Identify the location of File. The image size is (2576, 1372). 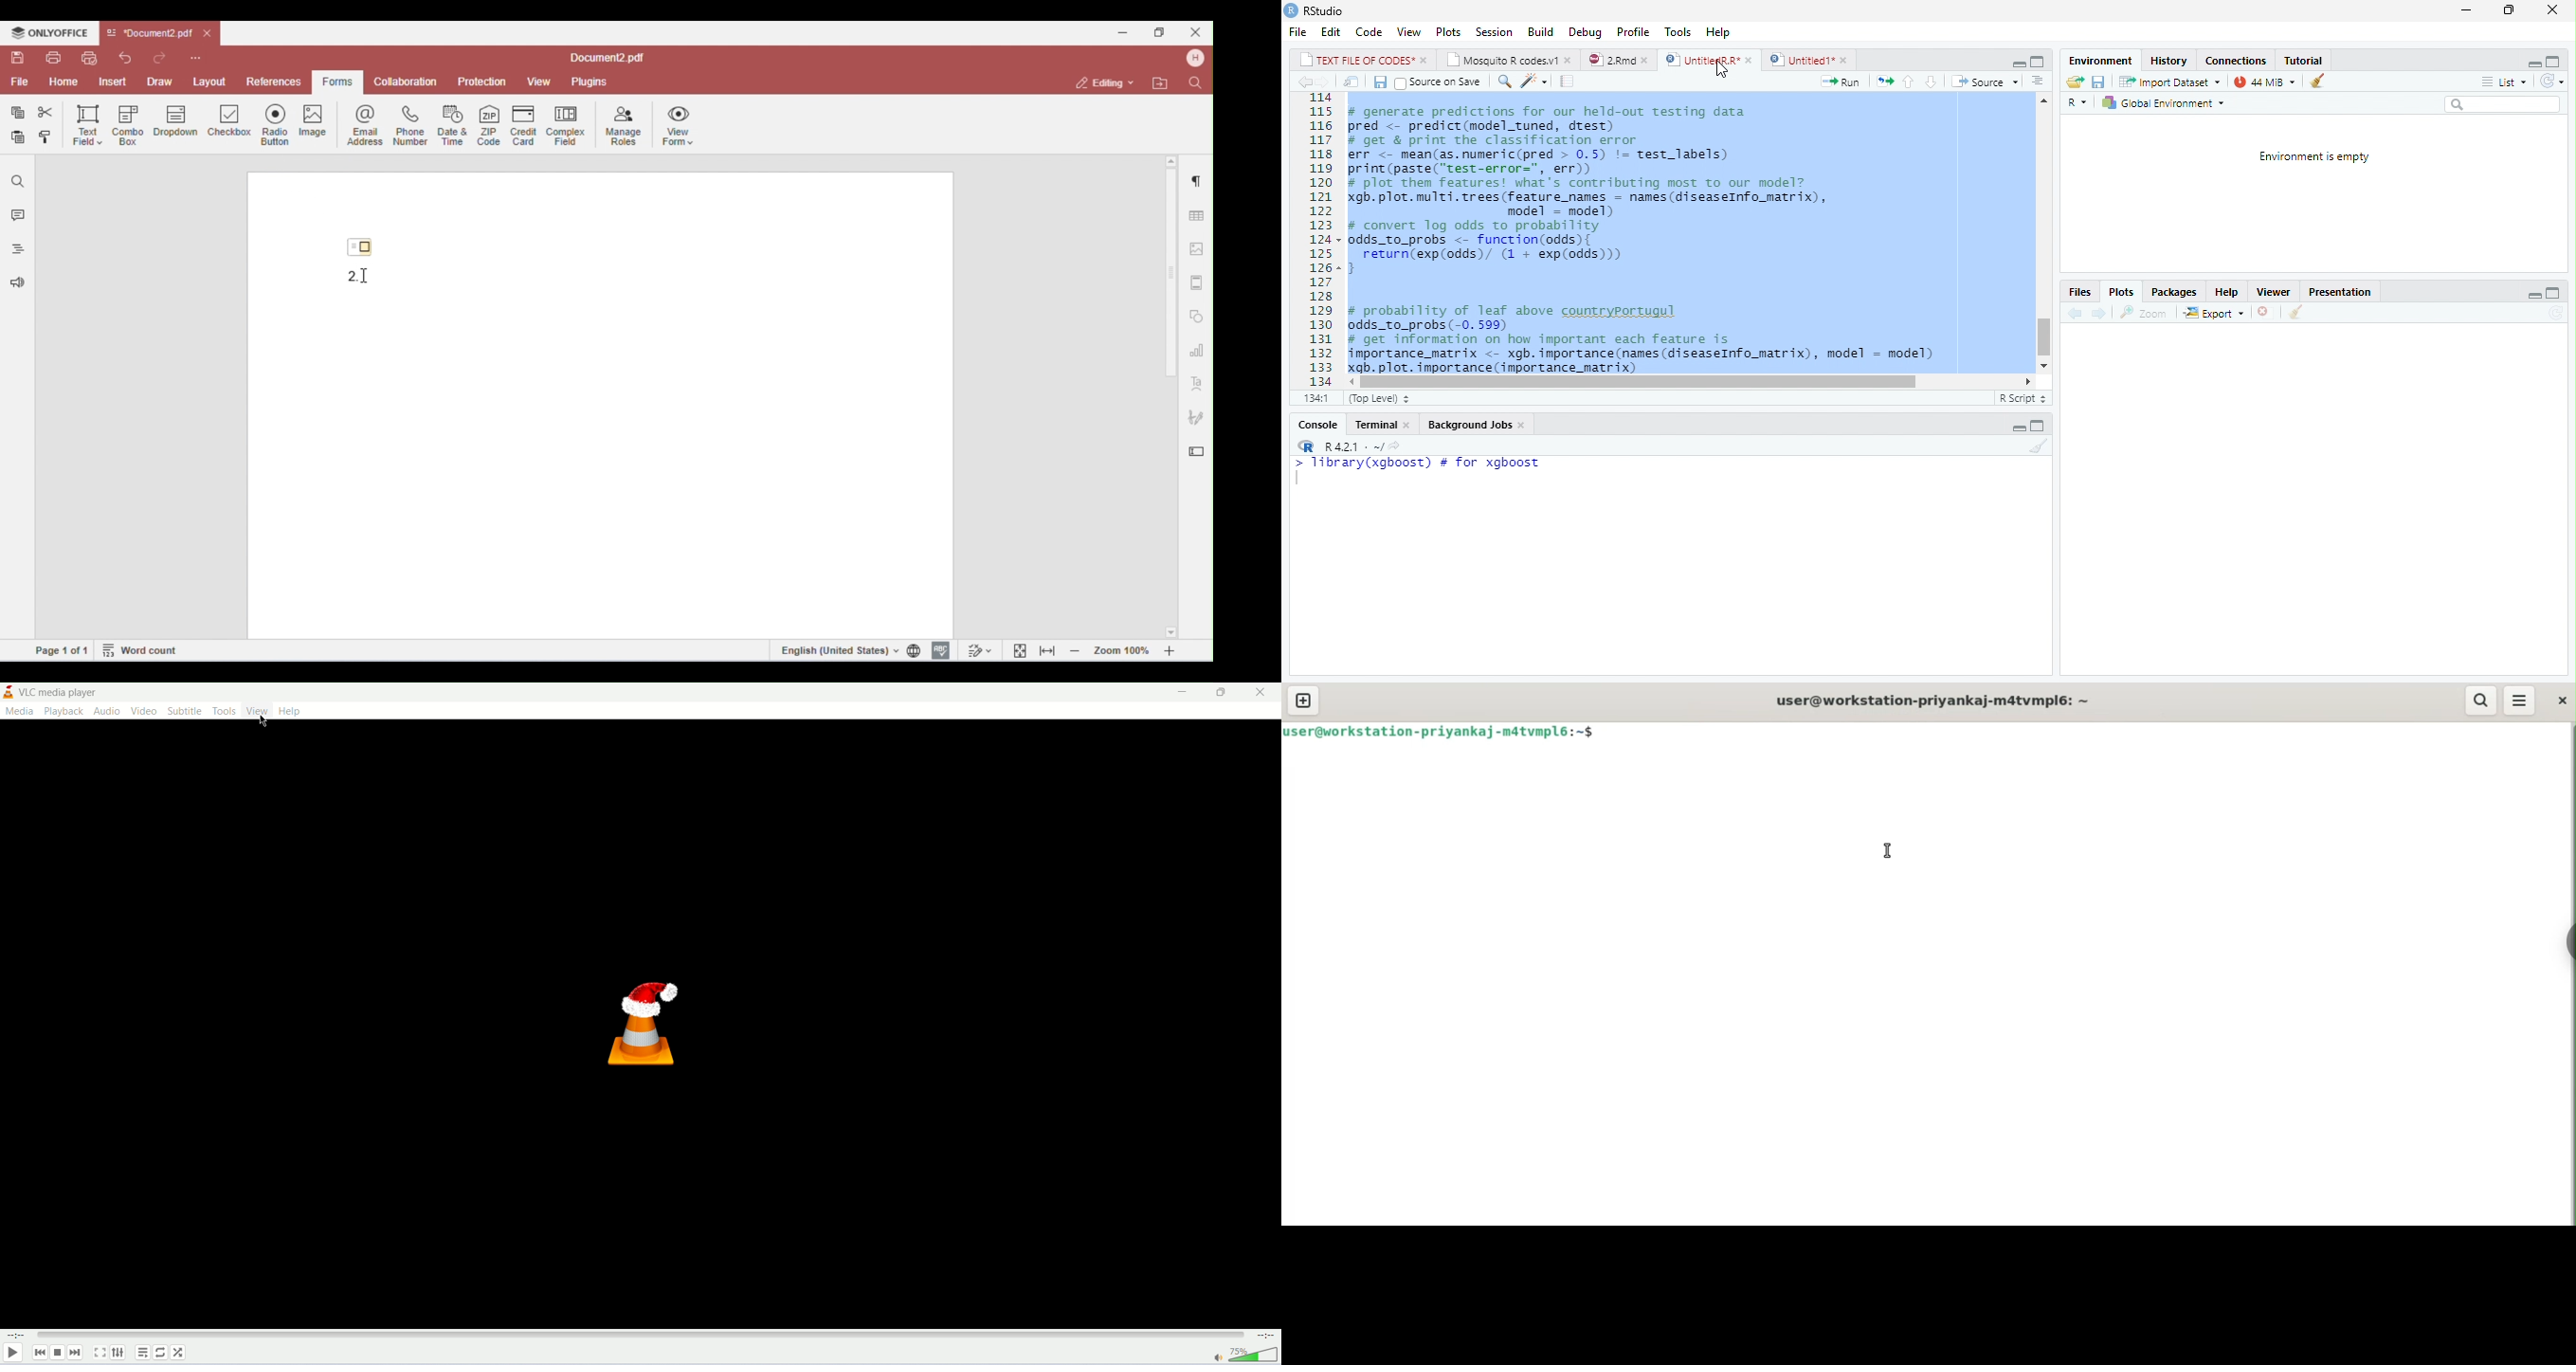
(1297, 31).